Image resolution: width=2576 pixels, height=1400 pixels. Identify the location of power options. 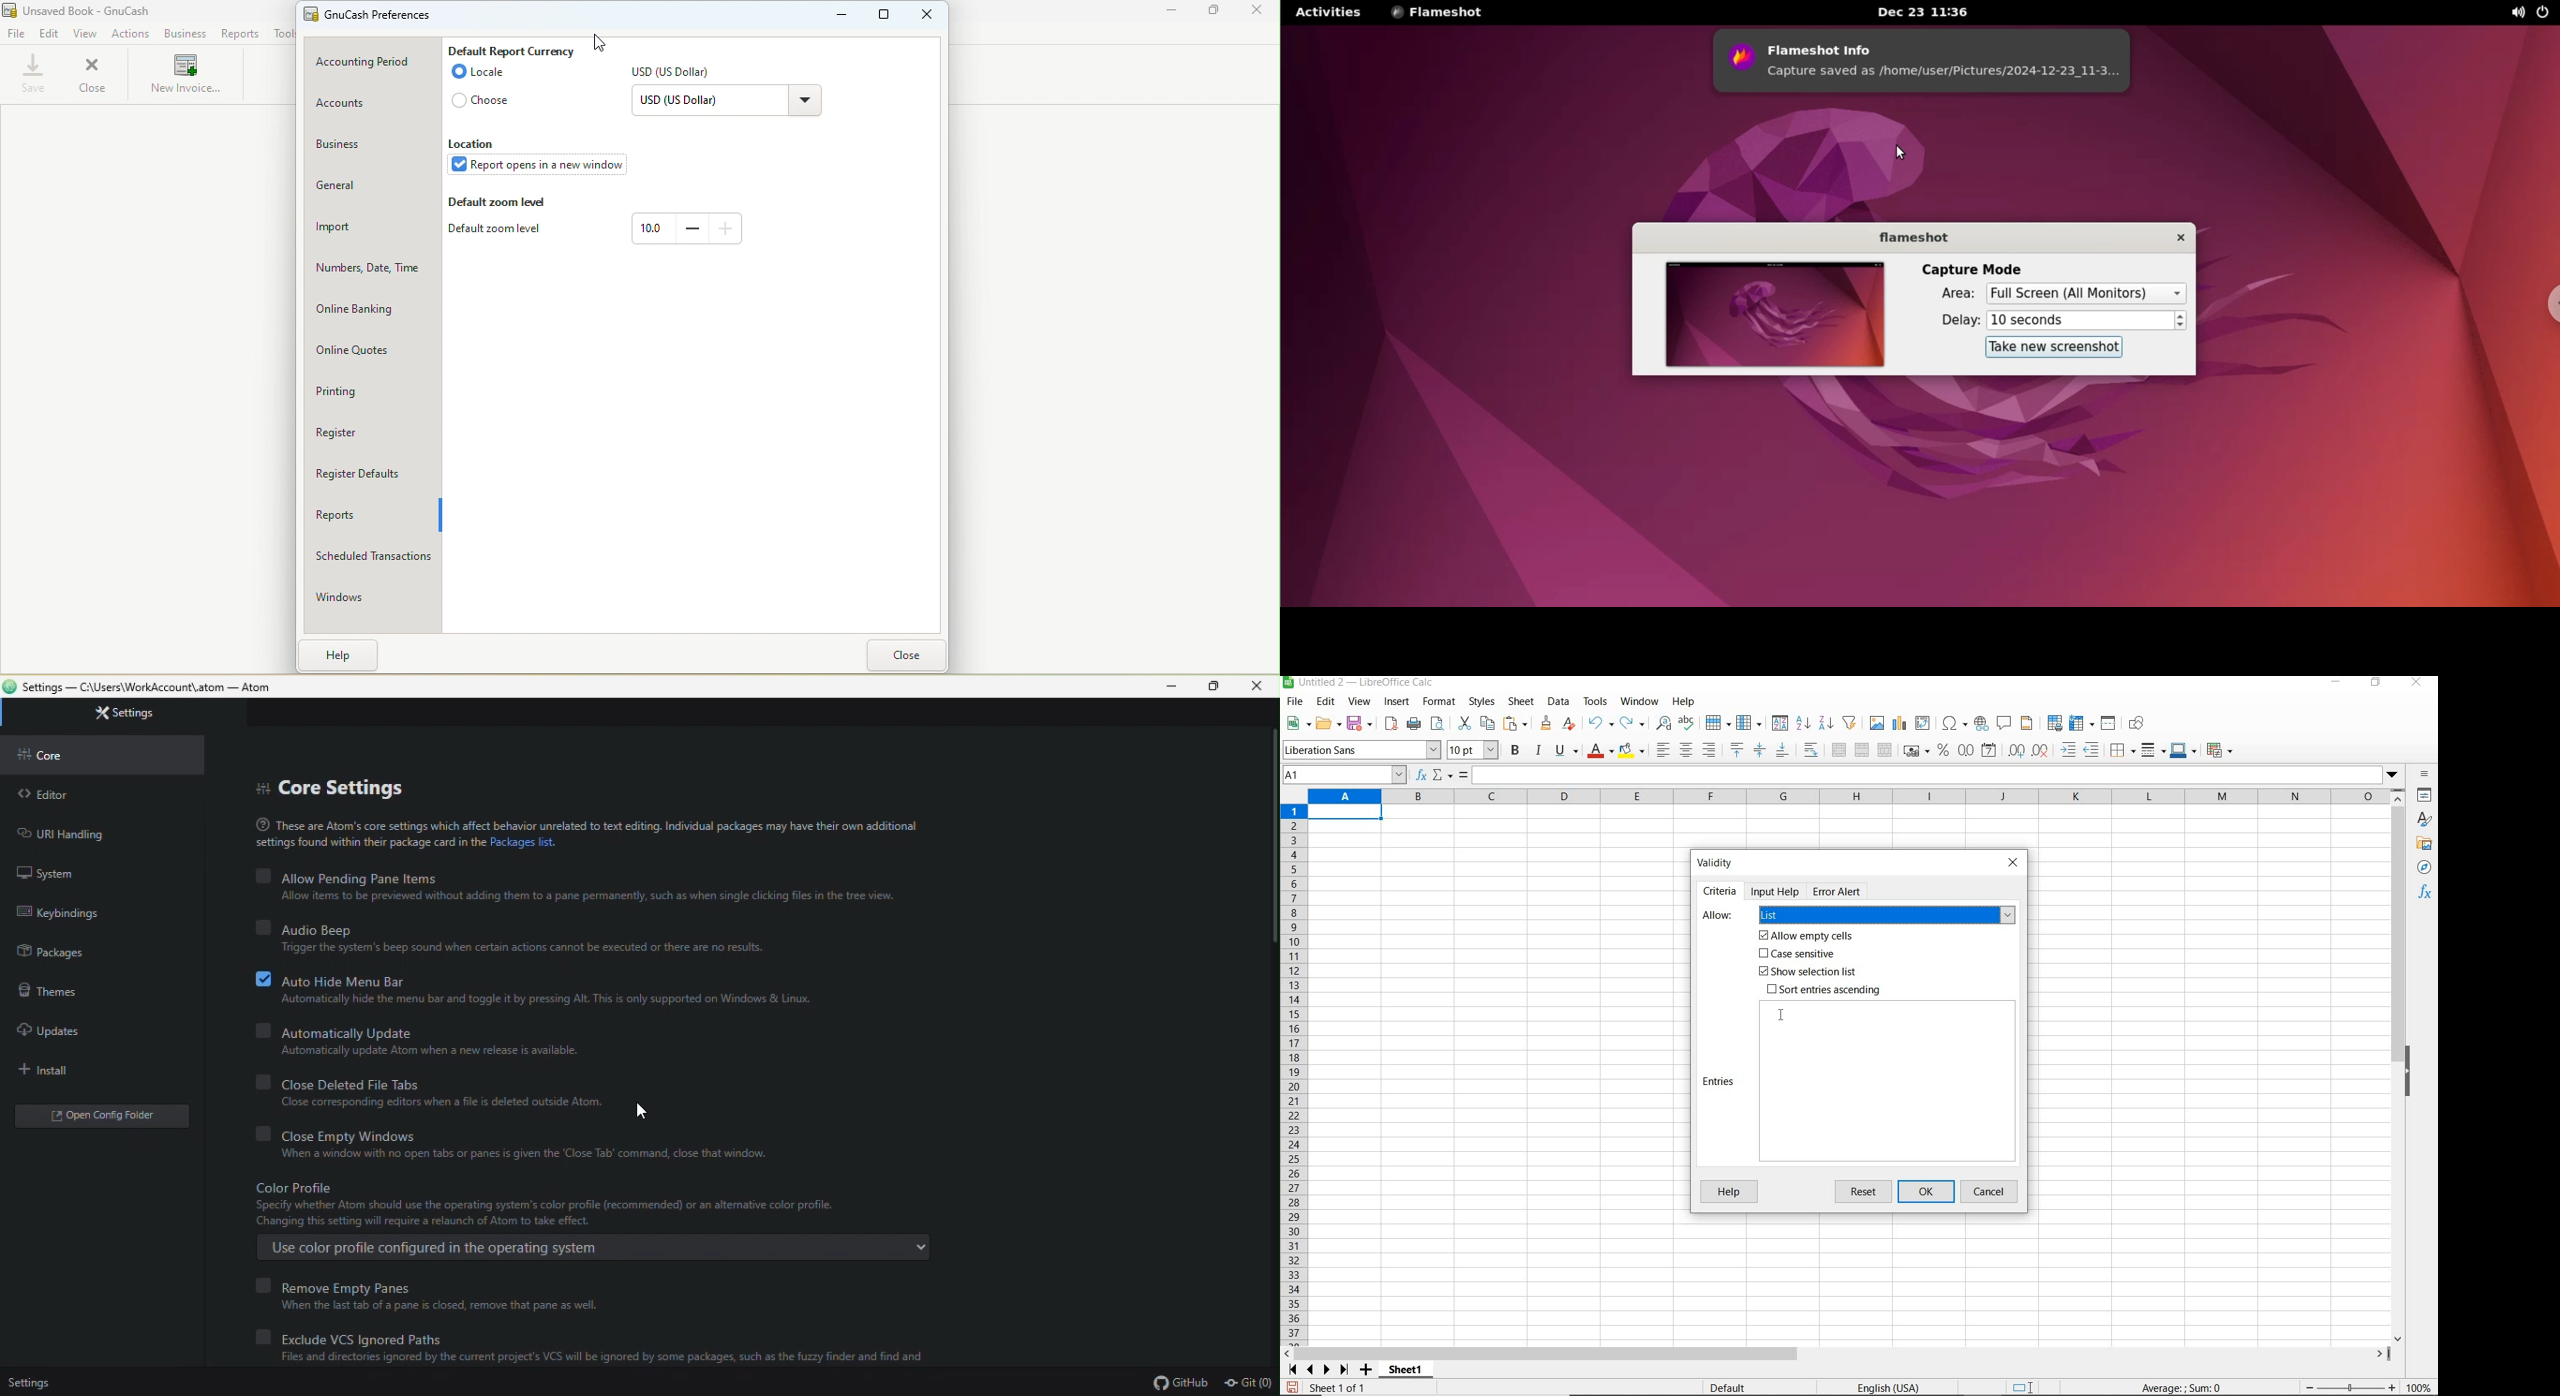
(2543, 13).